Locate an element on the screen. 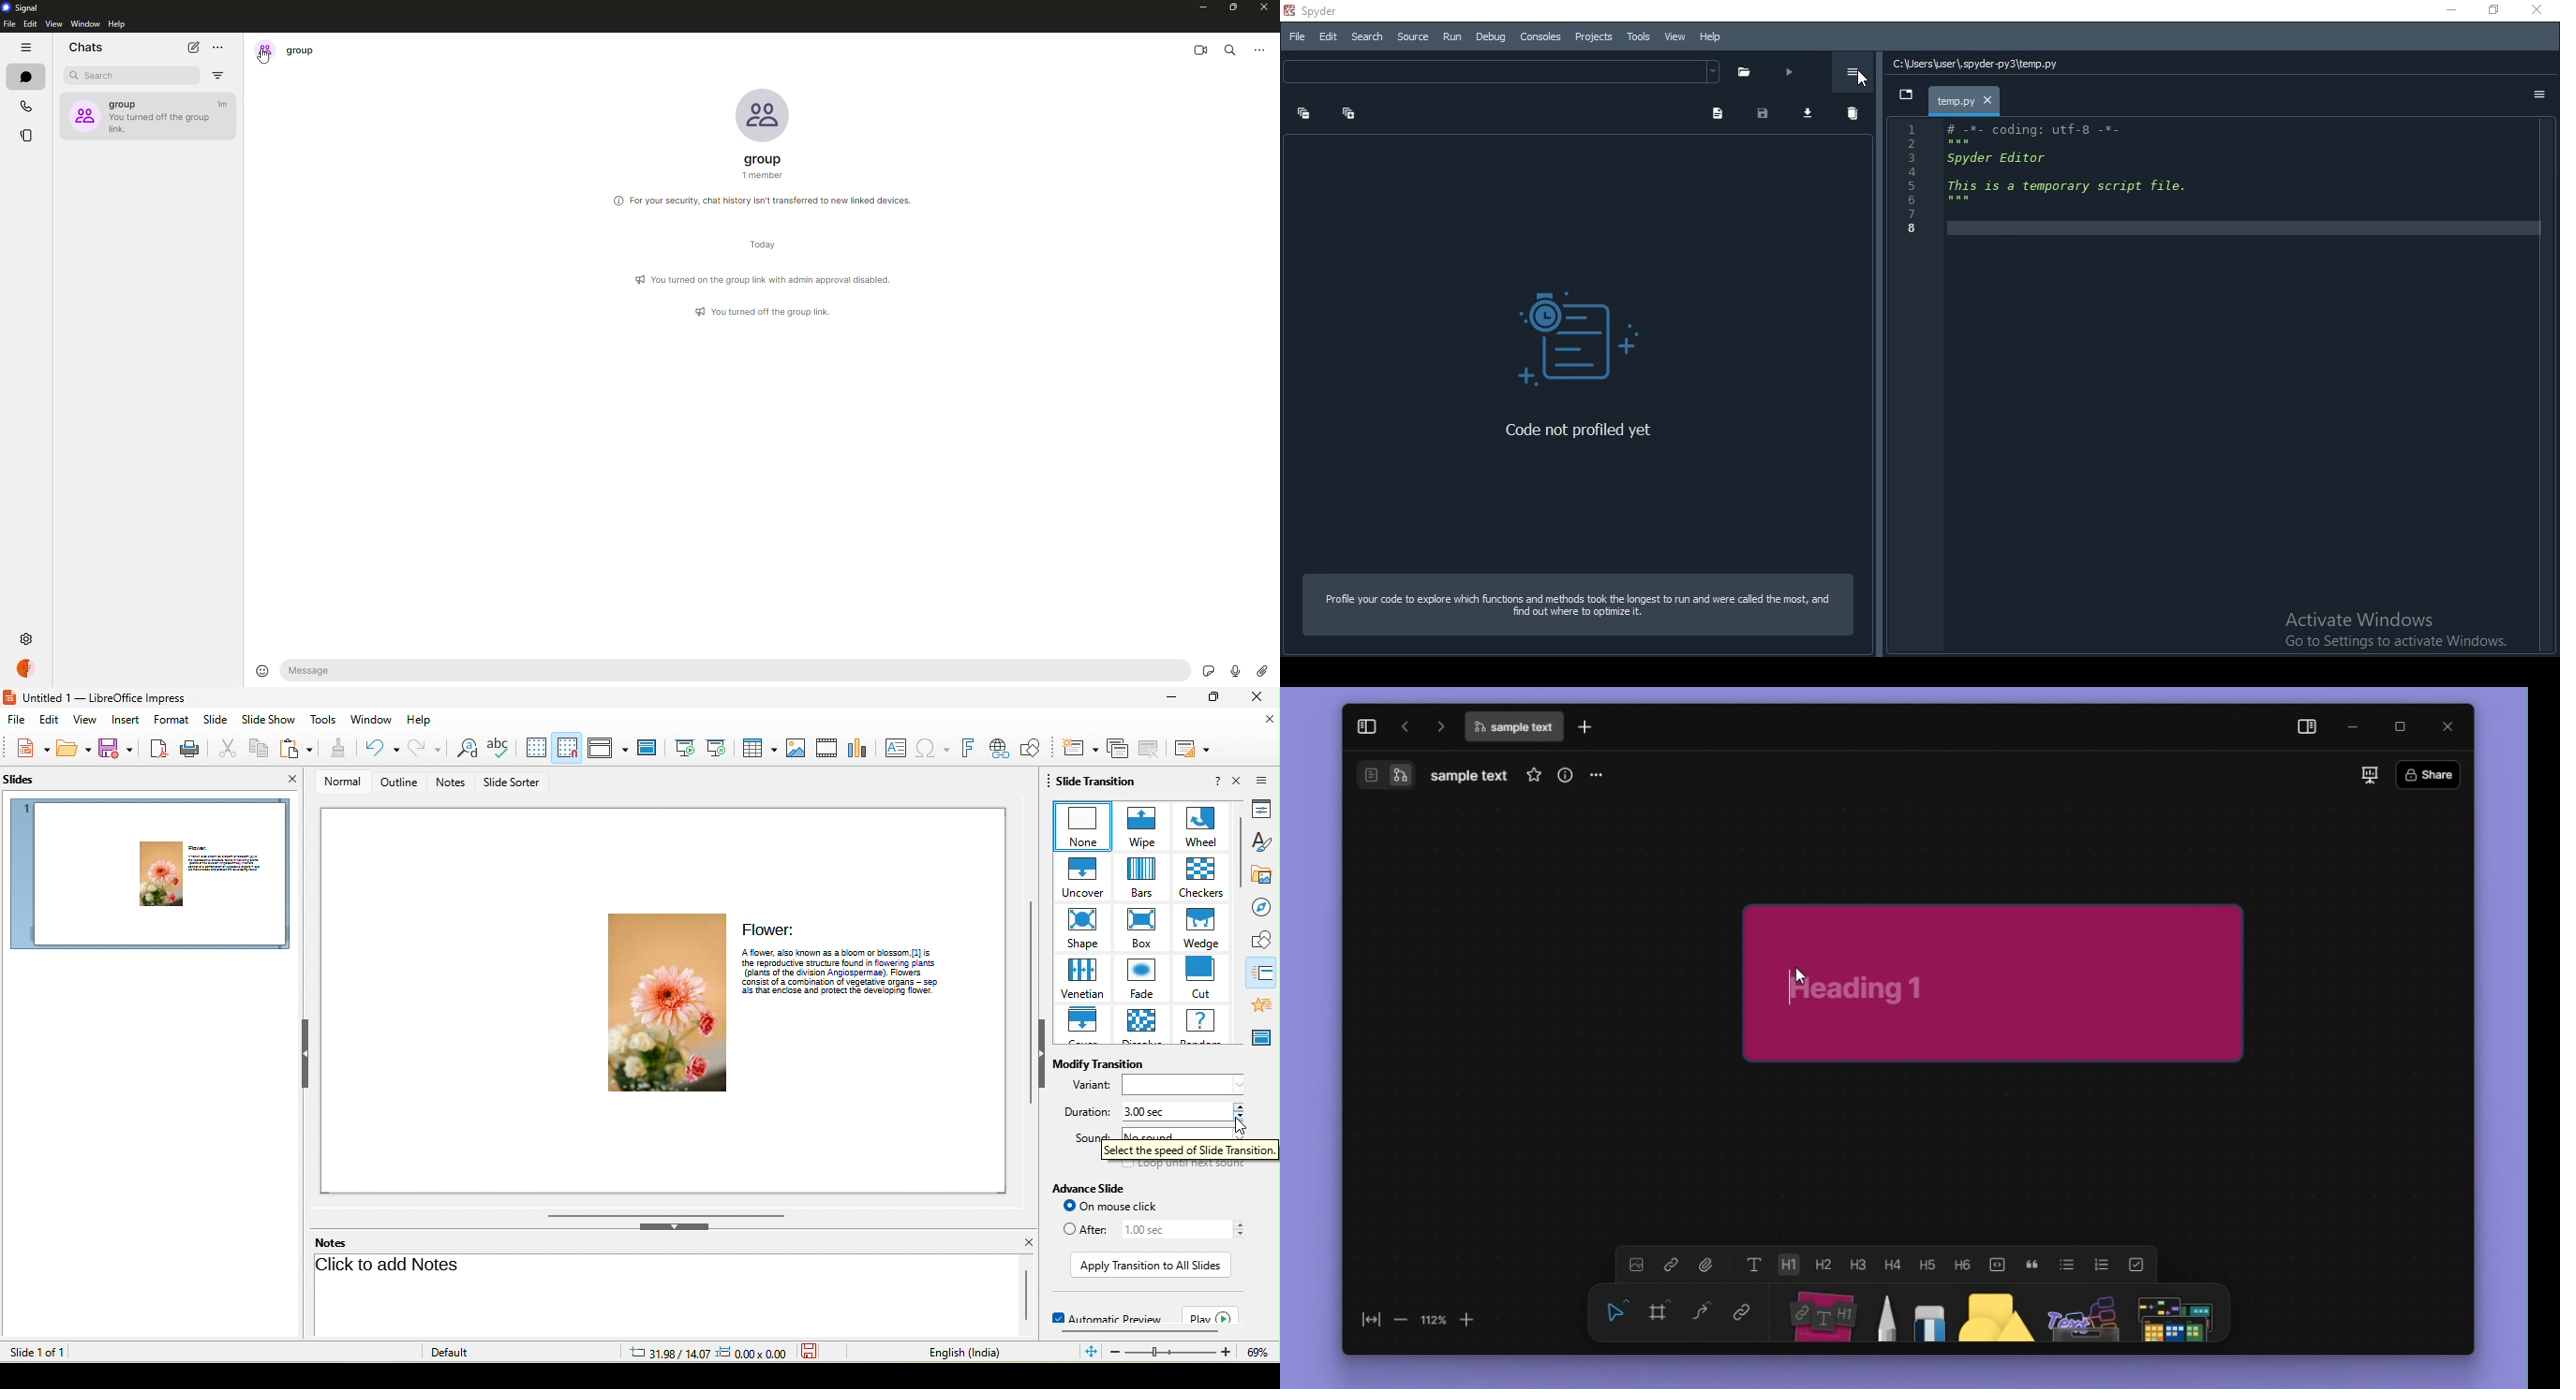 The height and width of the screenshot is (1400, 2576). expand is located at coordinates (1301, 113).